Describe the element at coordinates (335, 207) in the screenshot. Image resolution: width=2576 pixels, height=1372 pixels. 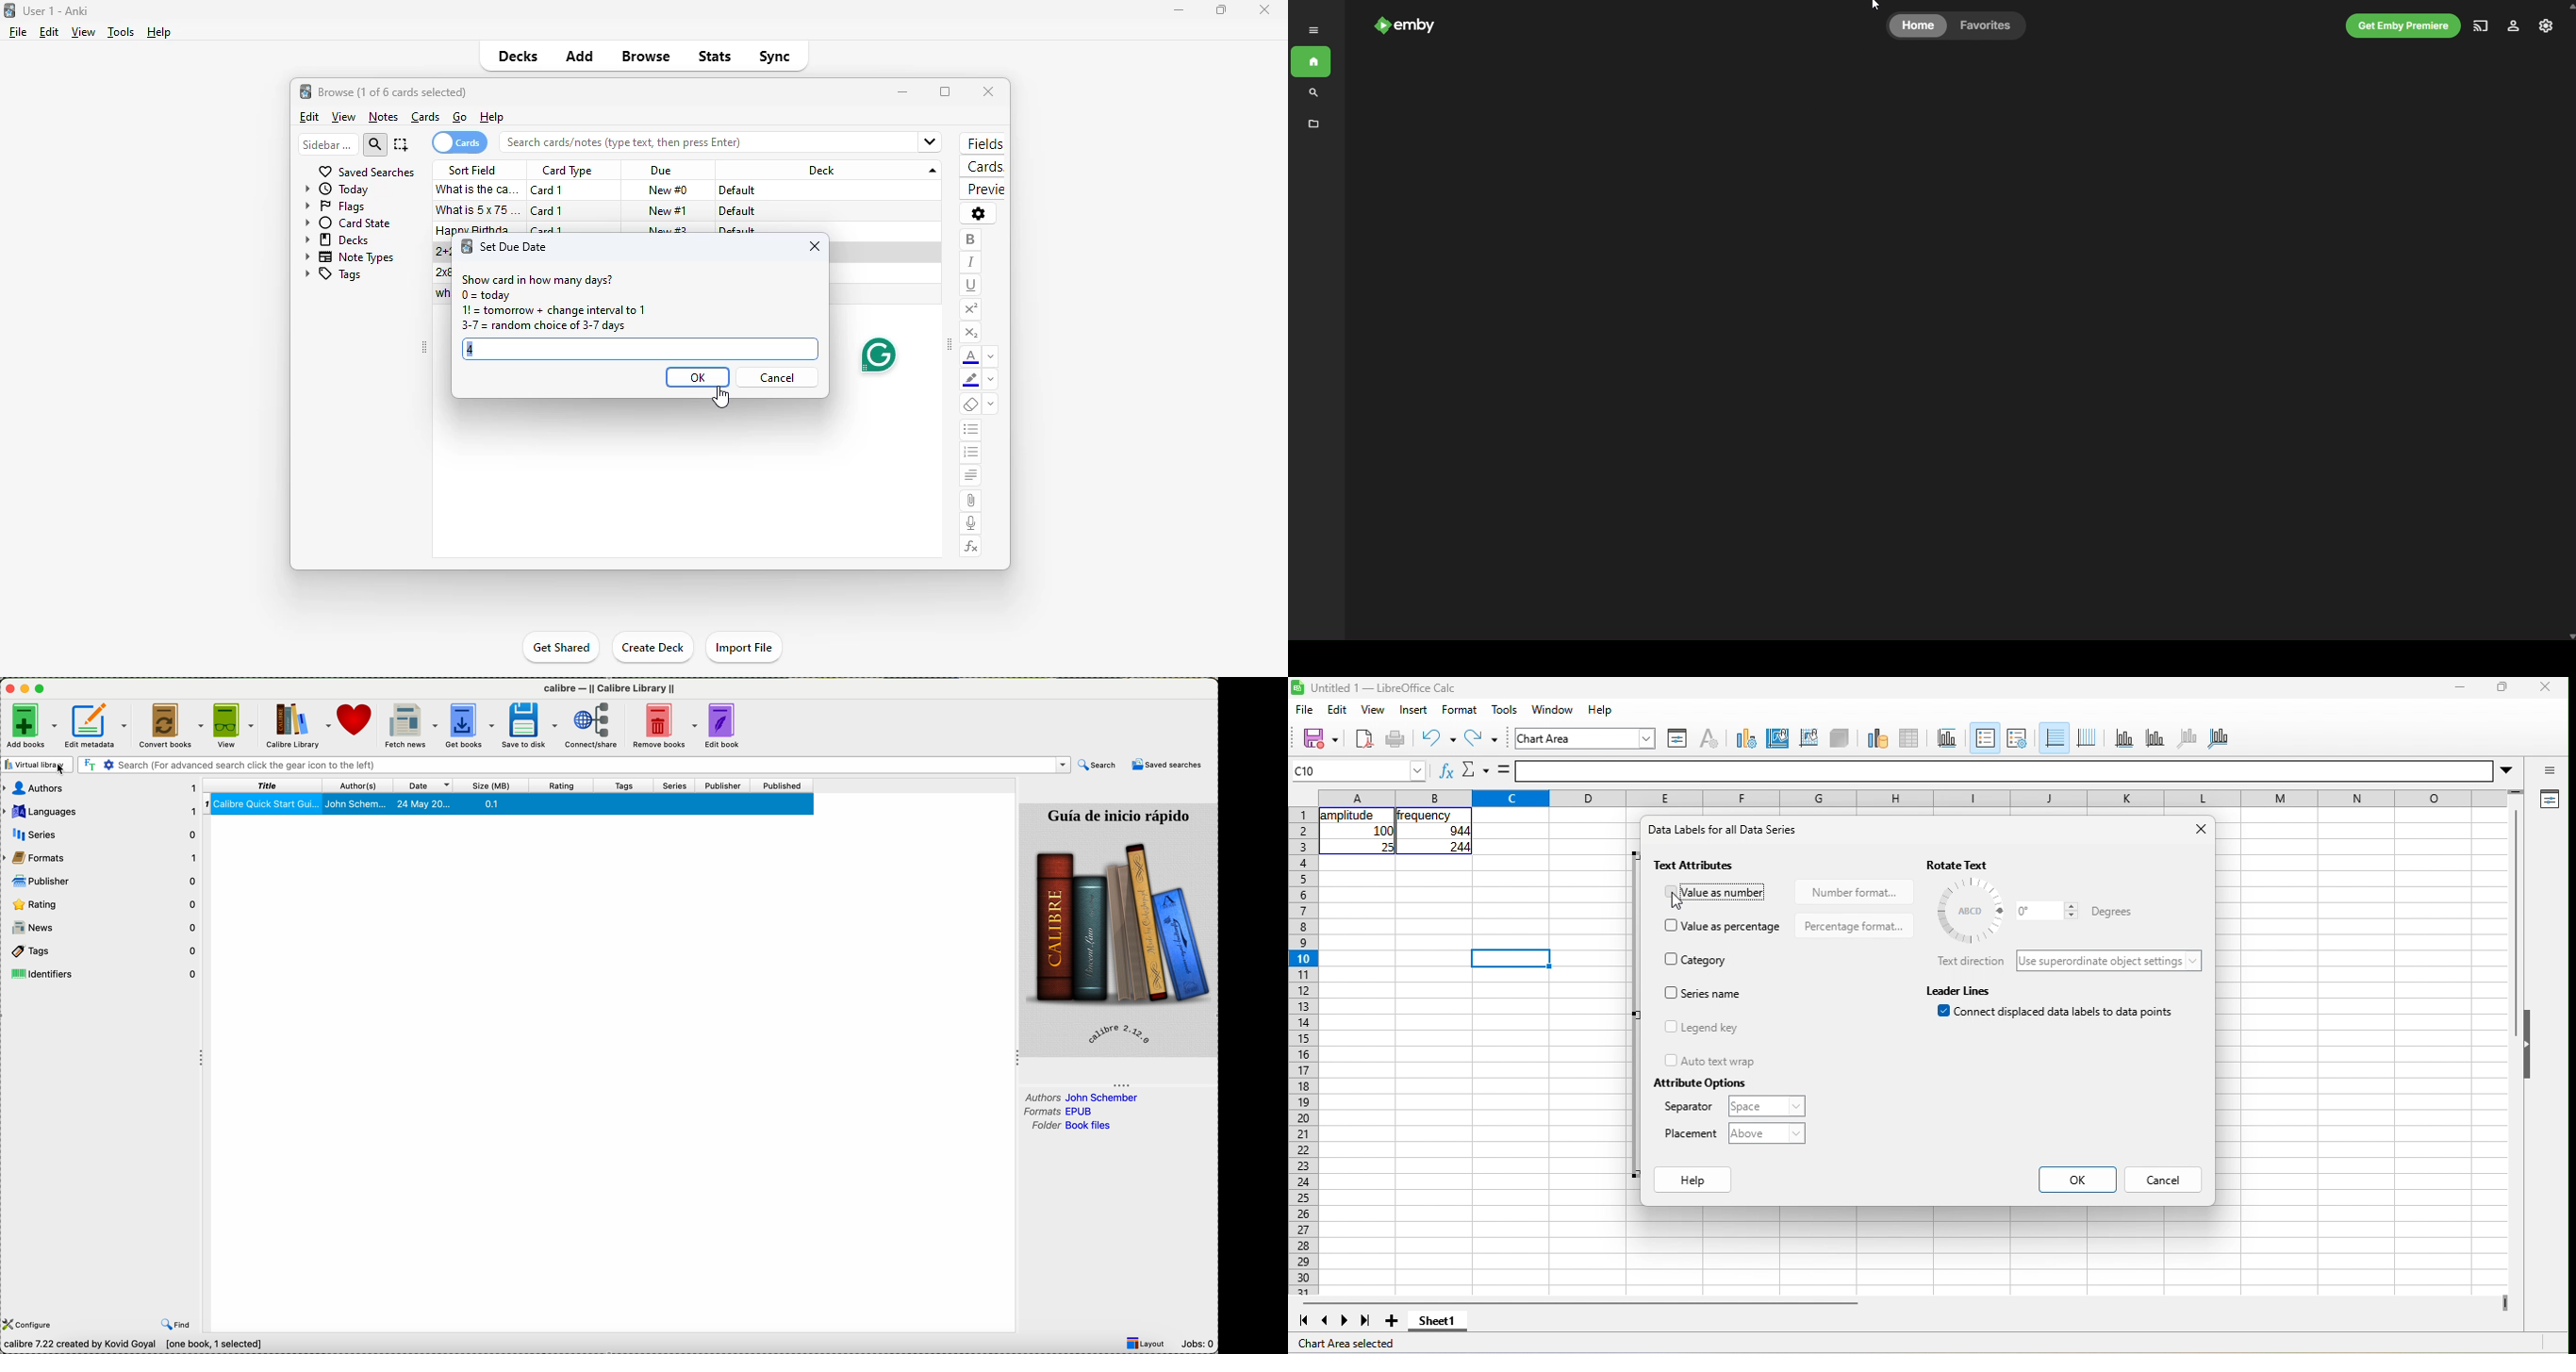
I see `flags` at that location.